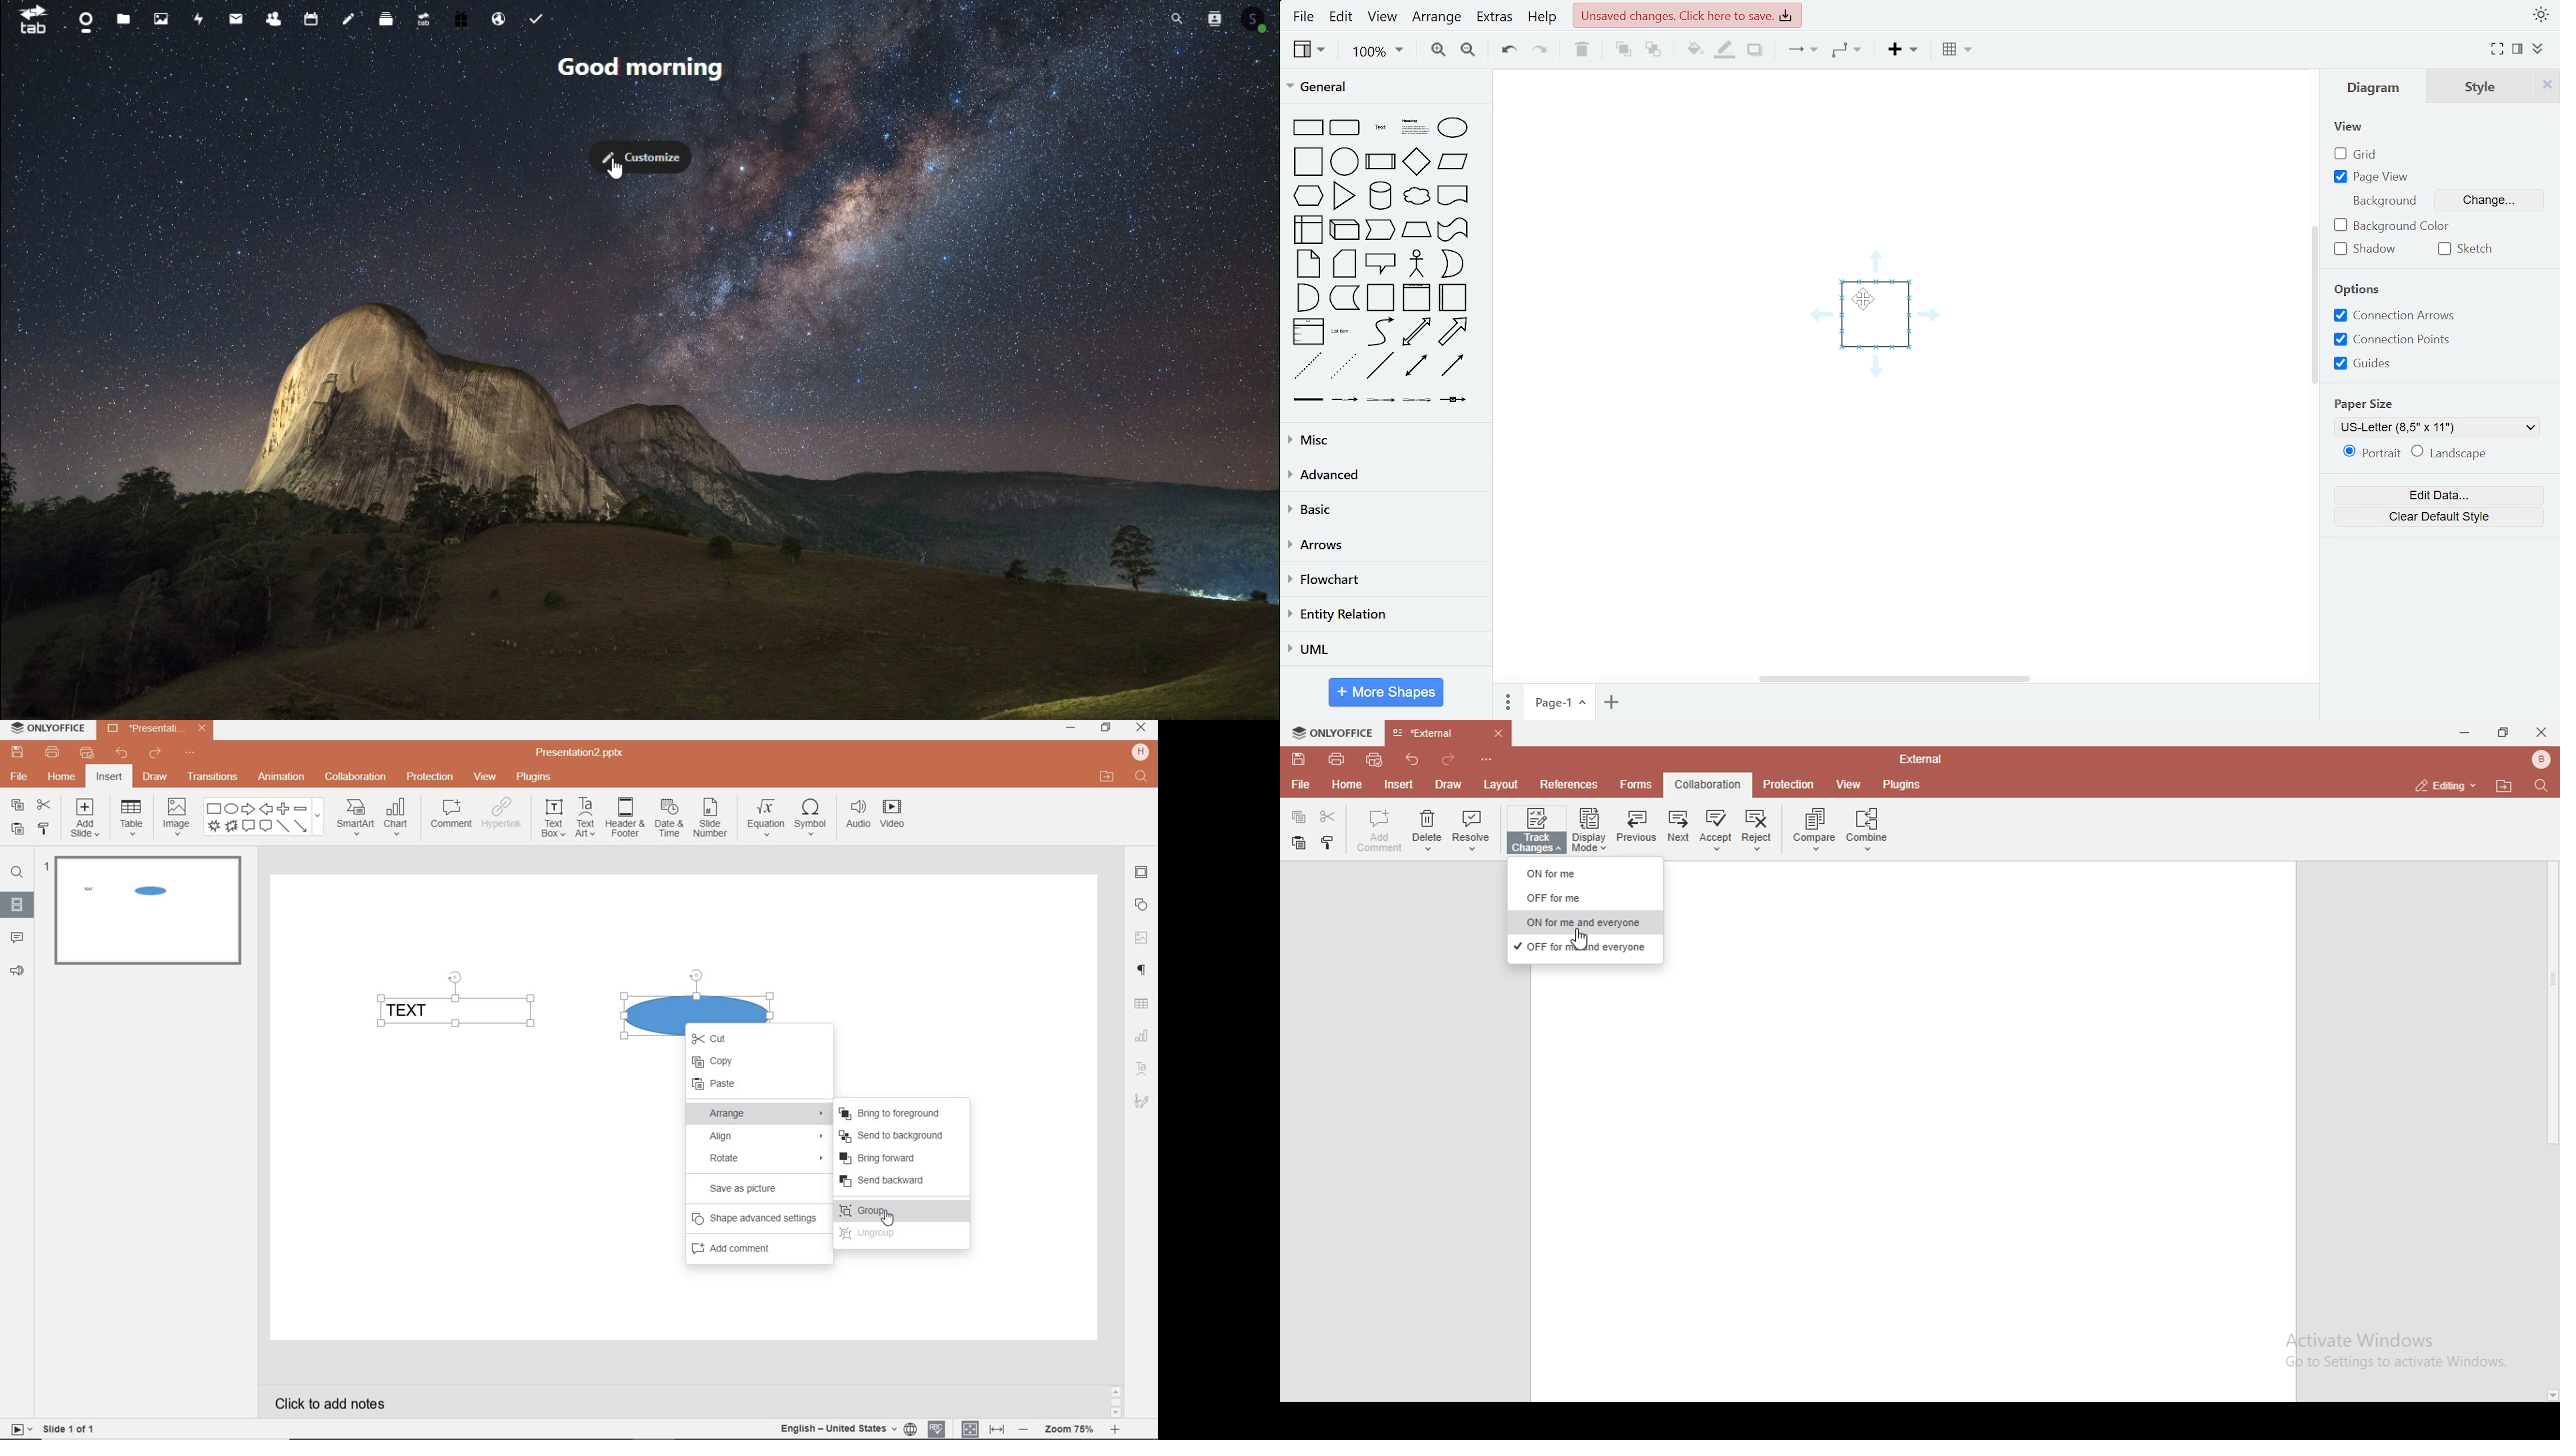 The width and height of the screenshot is (2576, 1456). I want to click on textbox, so click(552, 819).